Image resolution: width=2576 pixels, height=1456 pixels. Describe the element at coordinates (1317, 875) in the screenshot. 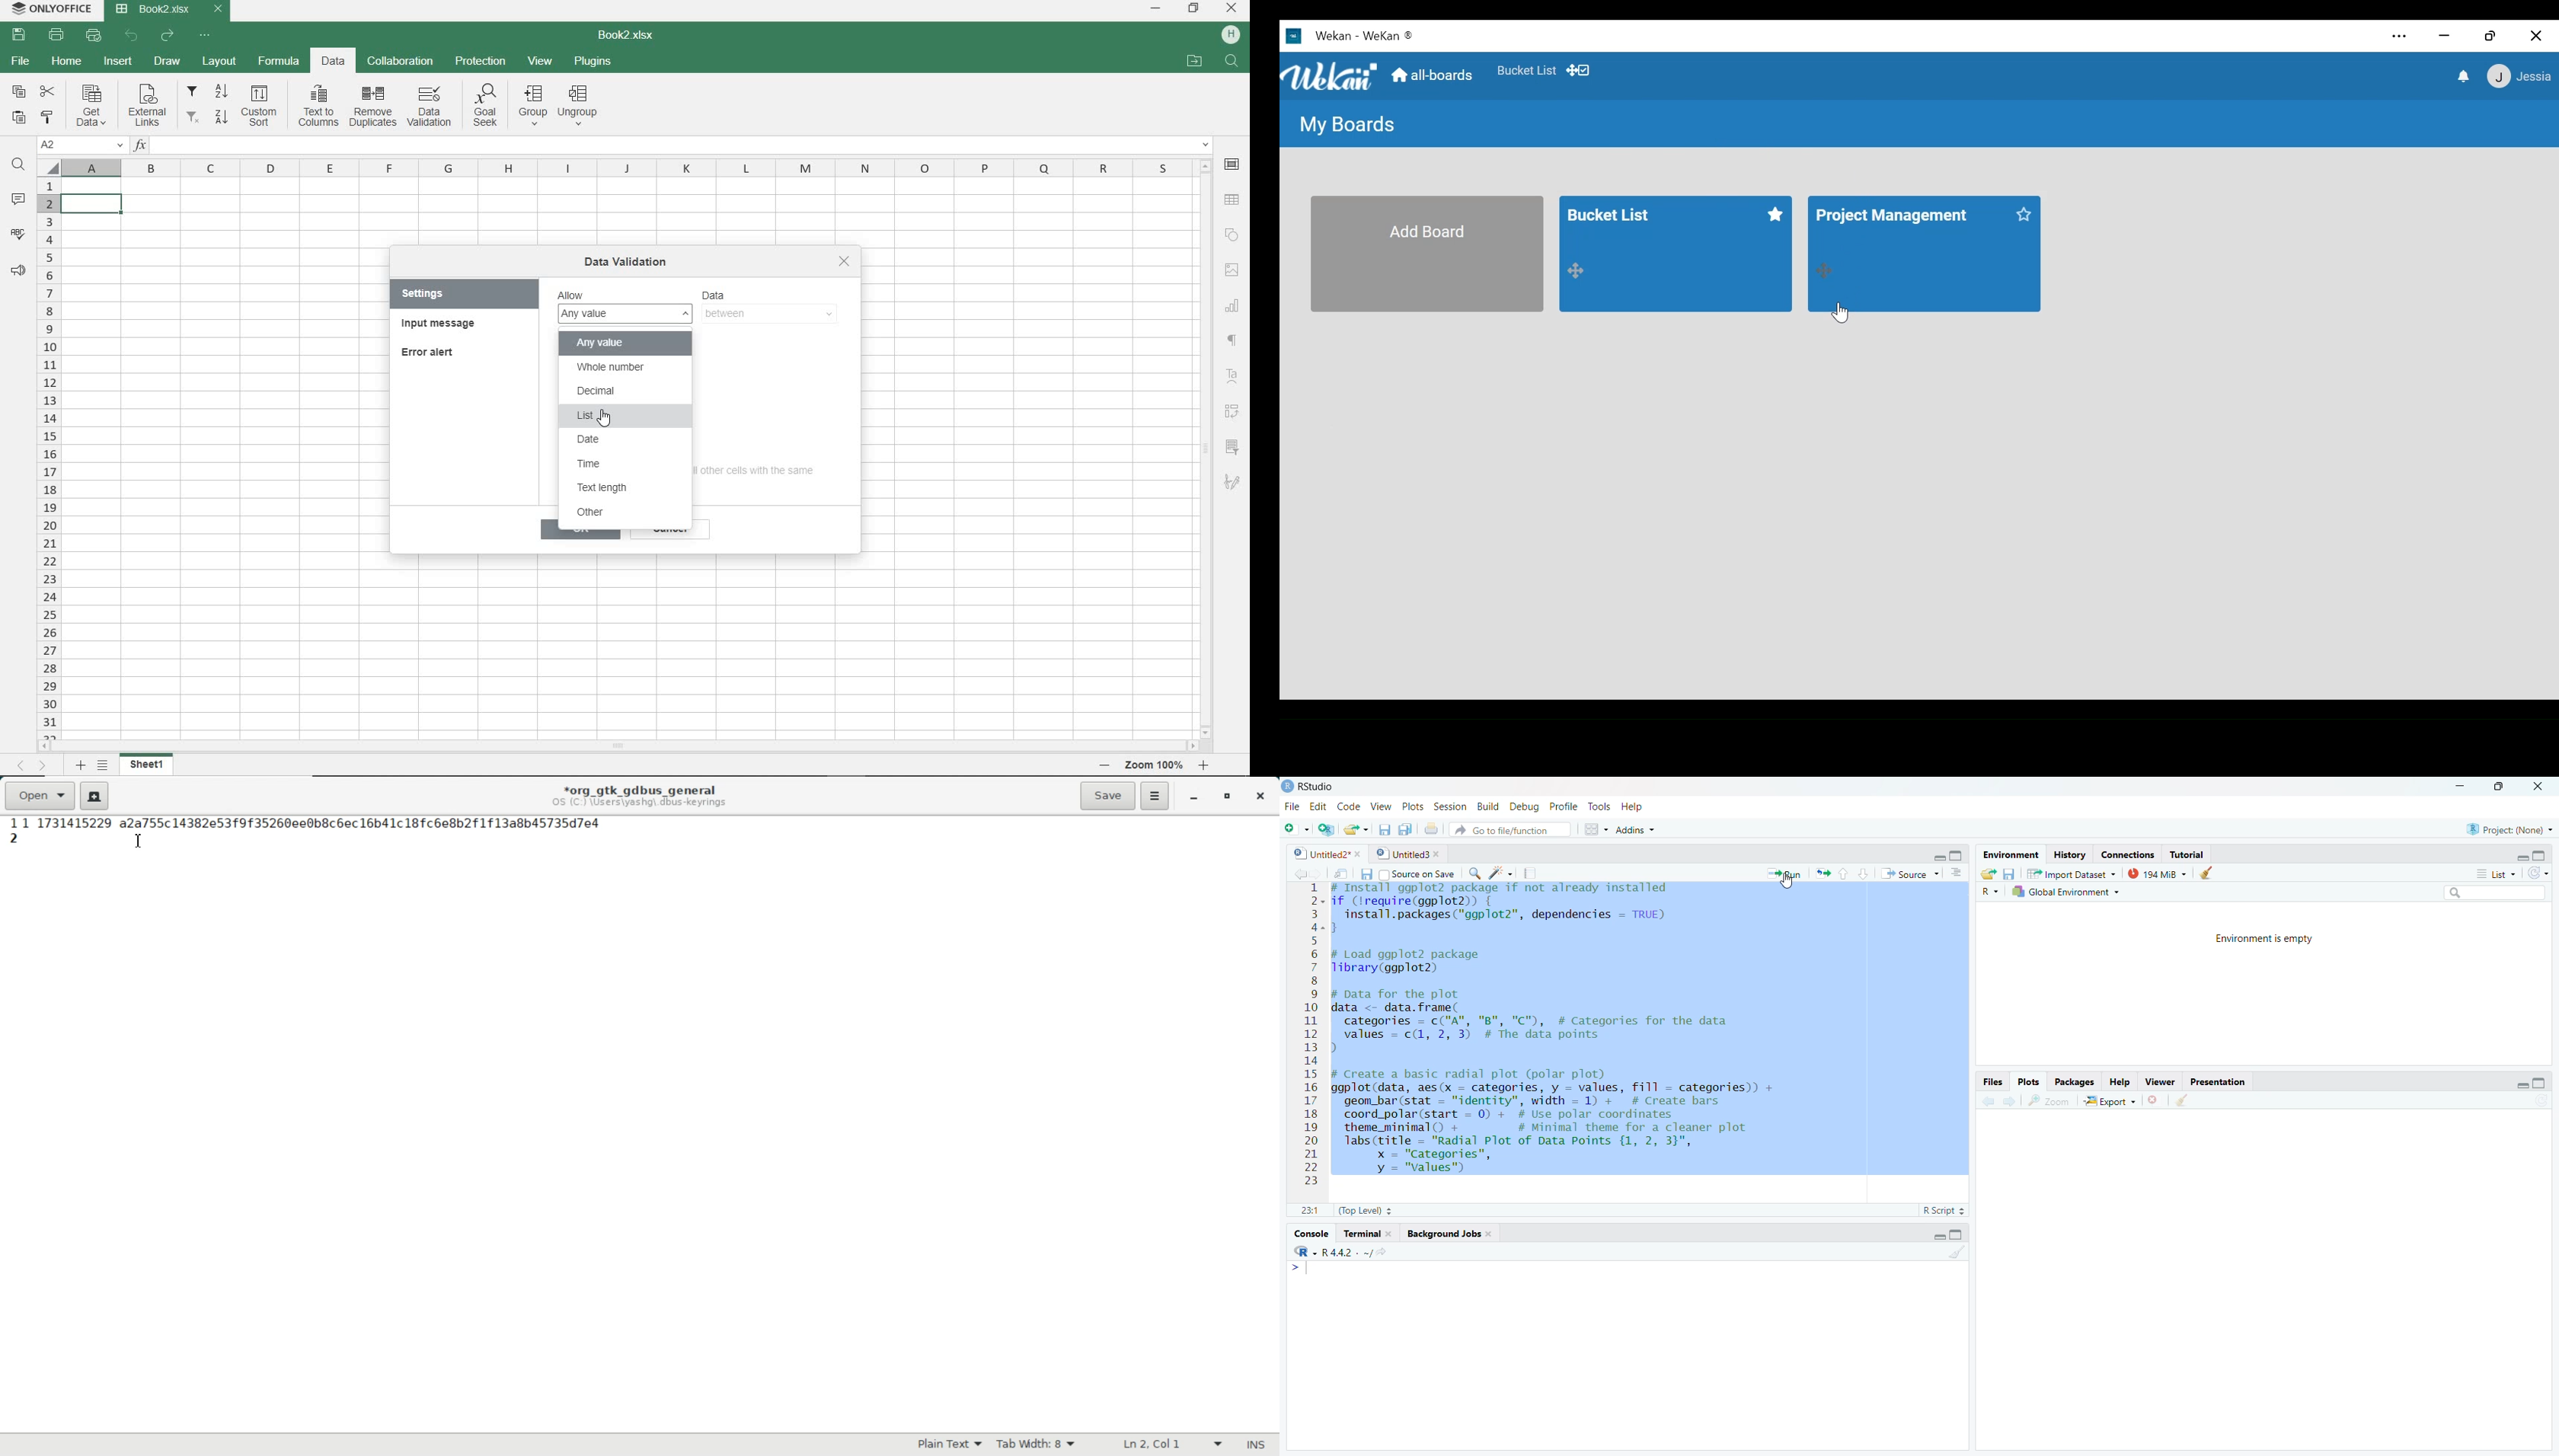

I see `move forward` at that location.